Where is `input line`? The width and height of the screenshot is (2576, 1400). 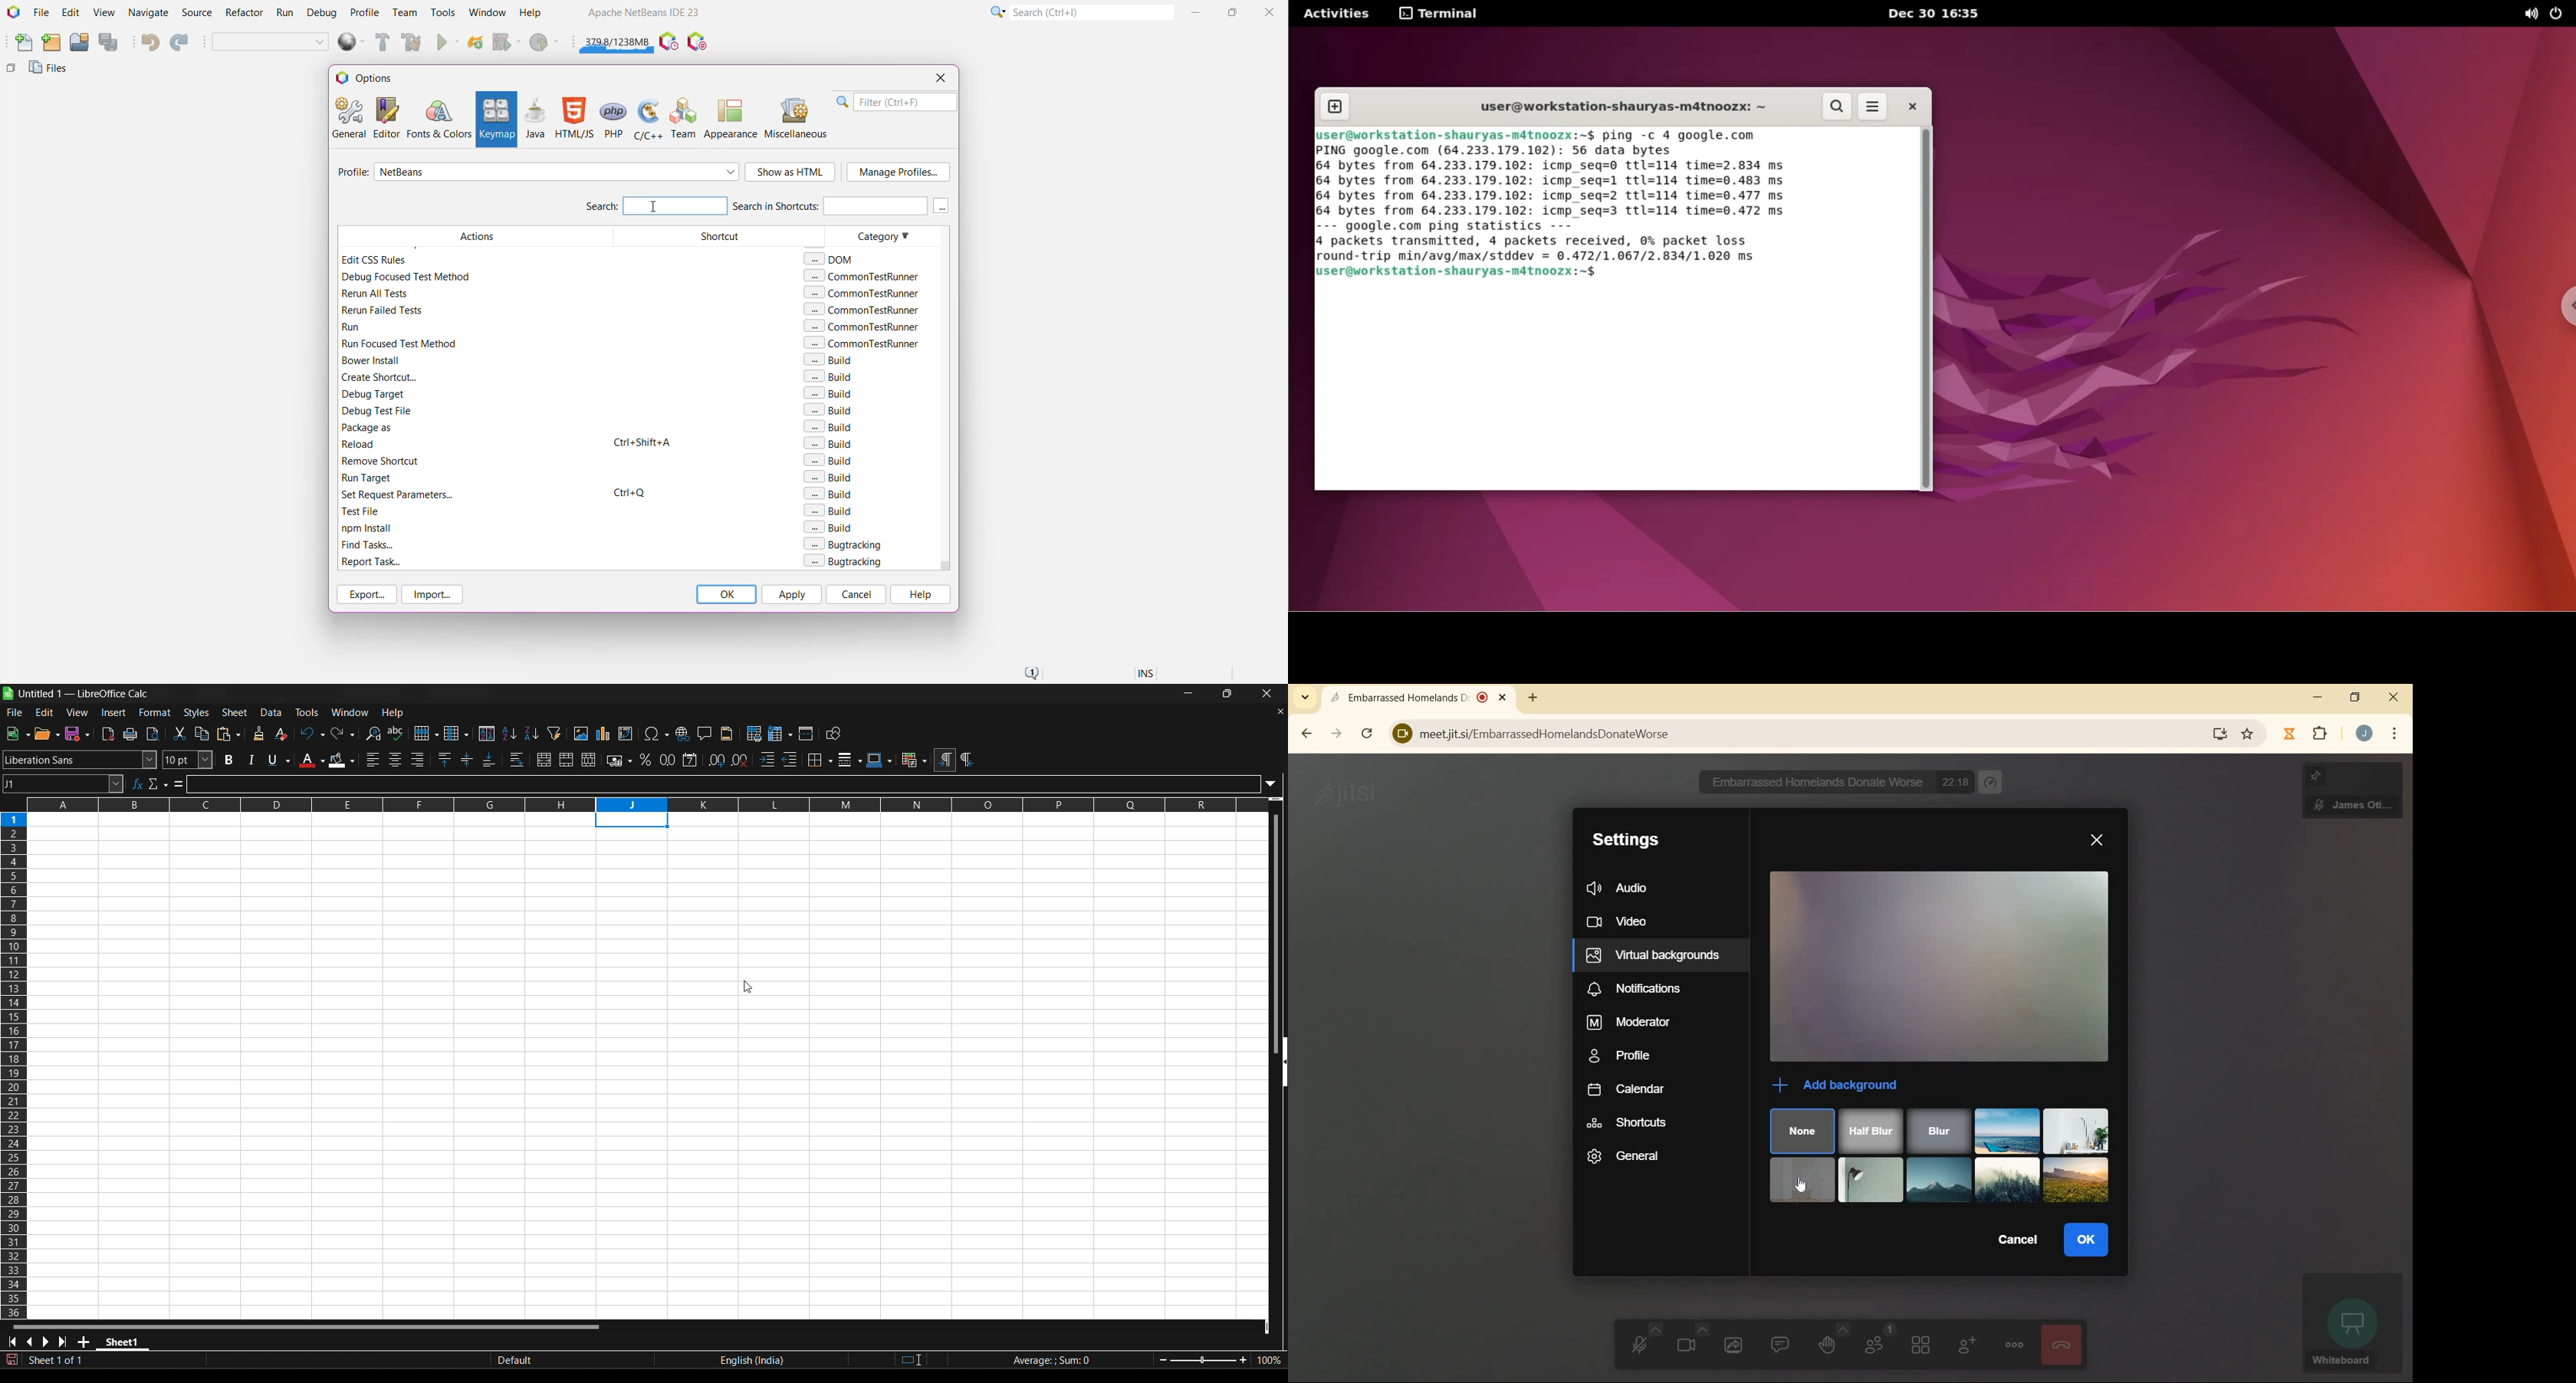 input line is located at coordinates (731, 783).